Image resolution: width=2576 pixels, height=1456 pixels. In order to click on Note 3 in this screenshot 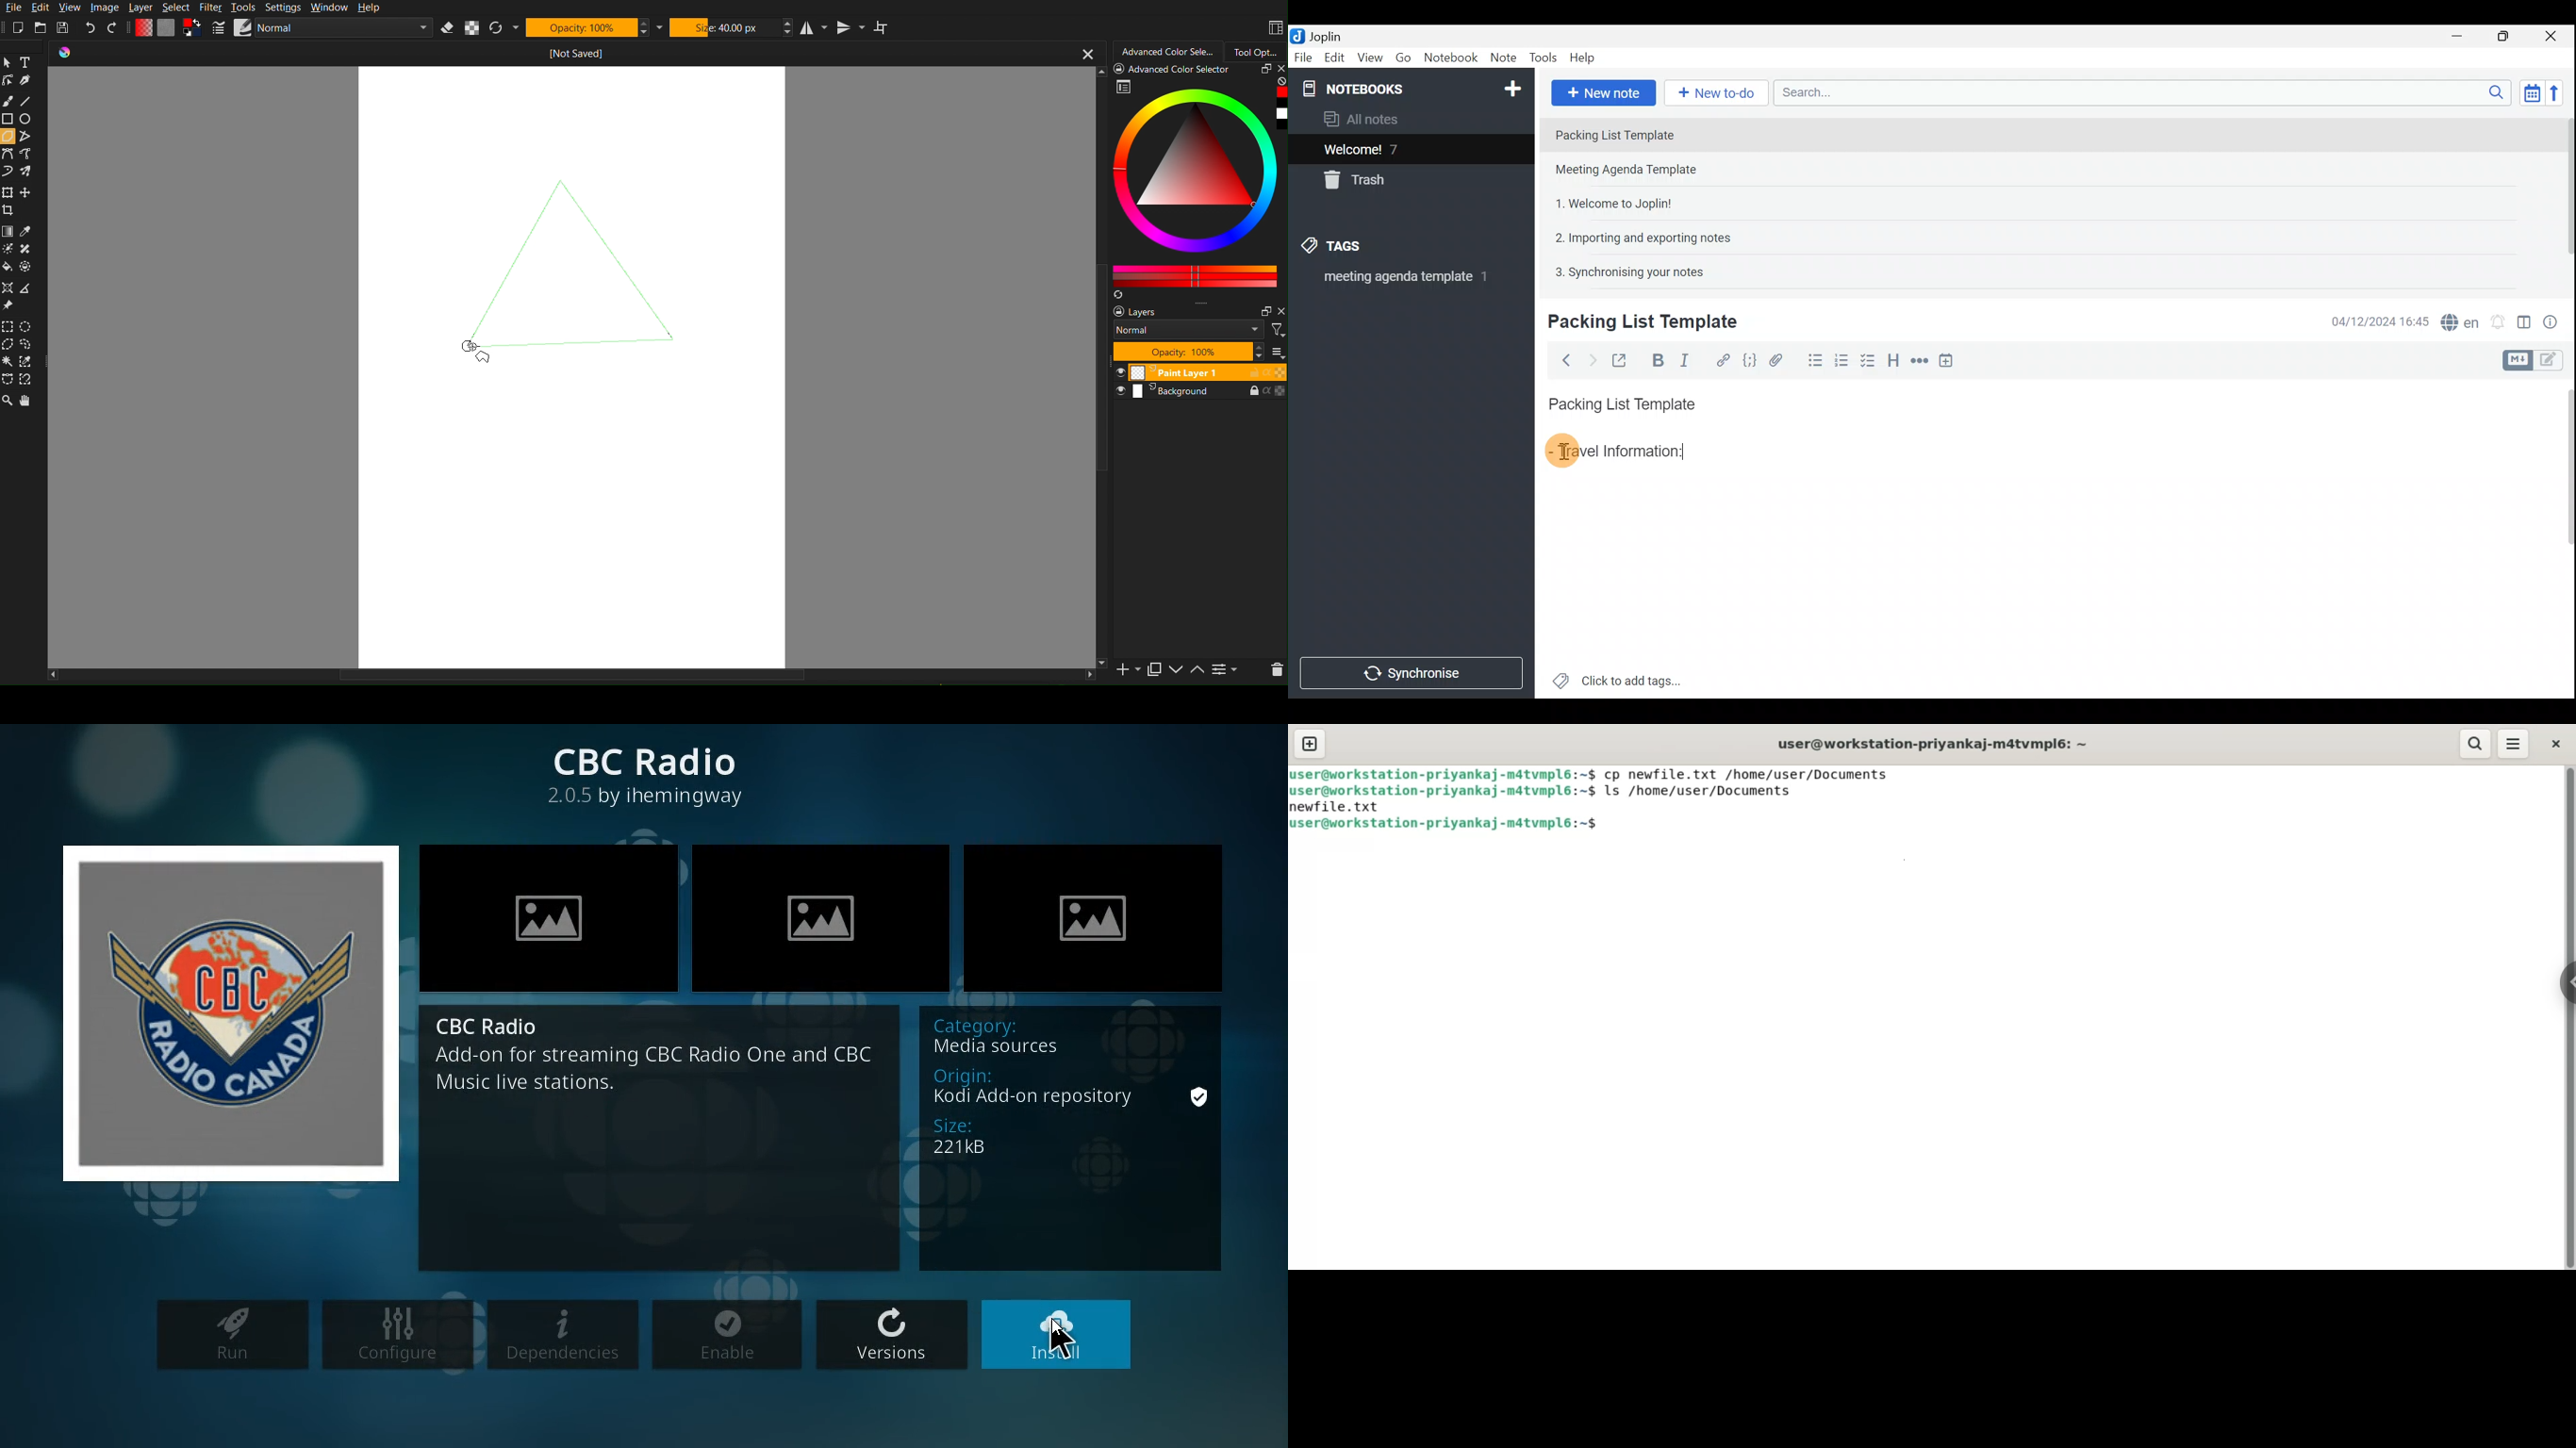, I will do `click(1609, 202)`.